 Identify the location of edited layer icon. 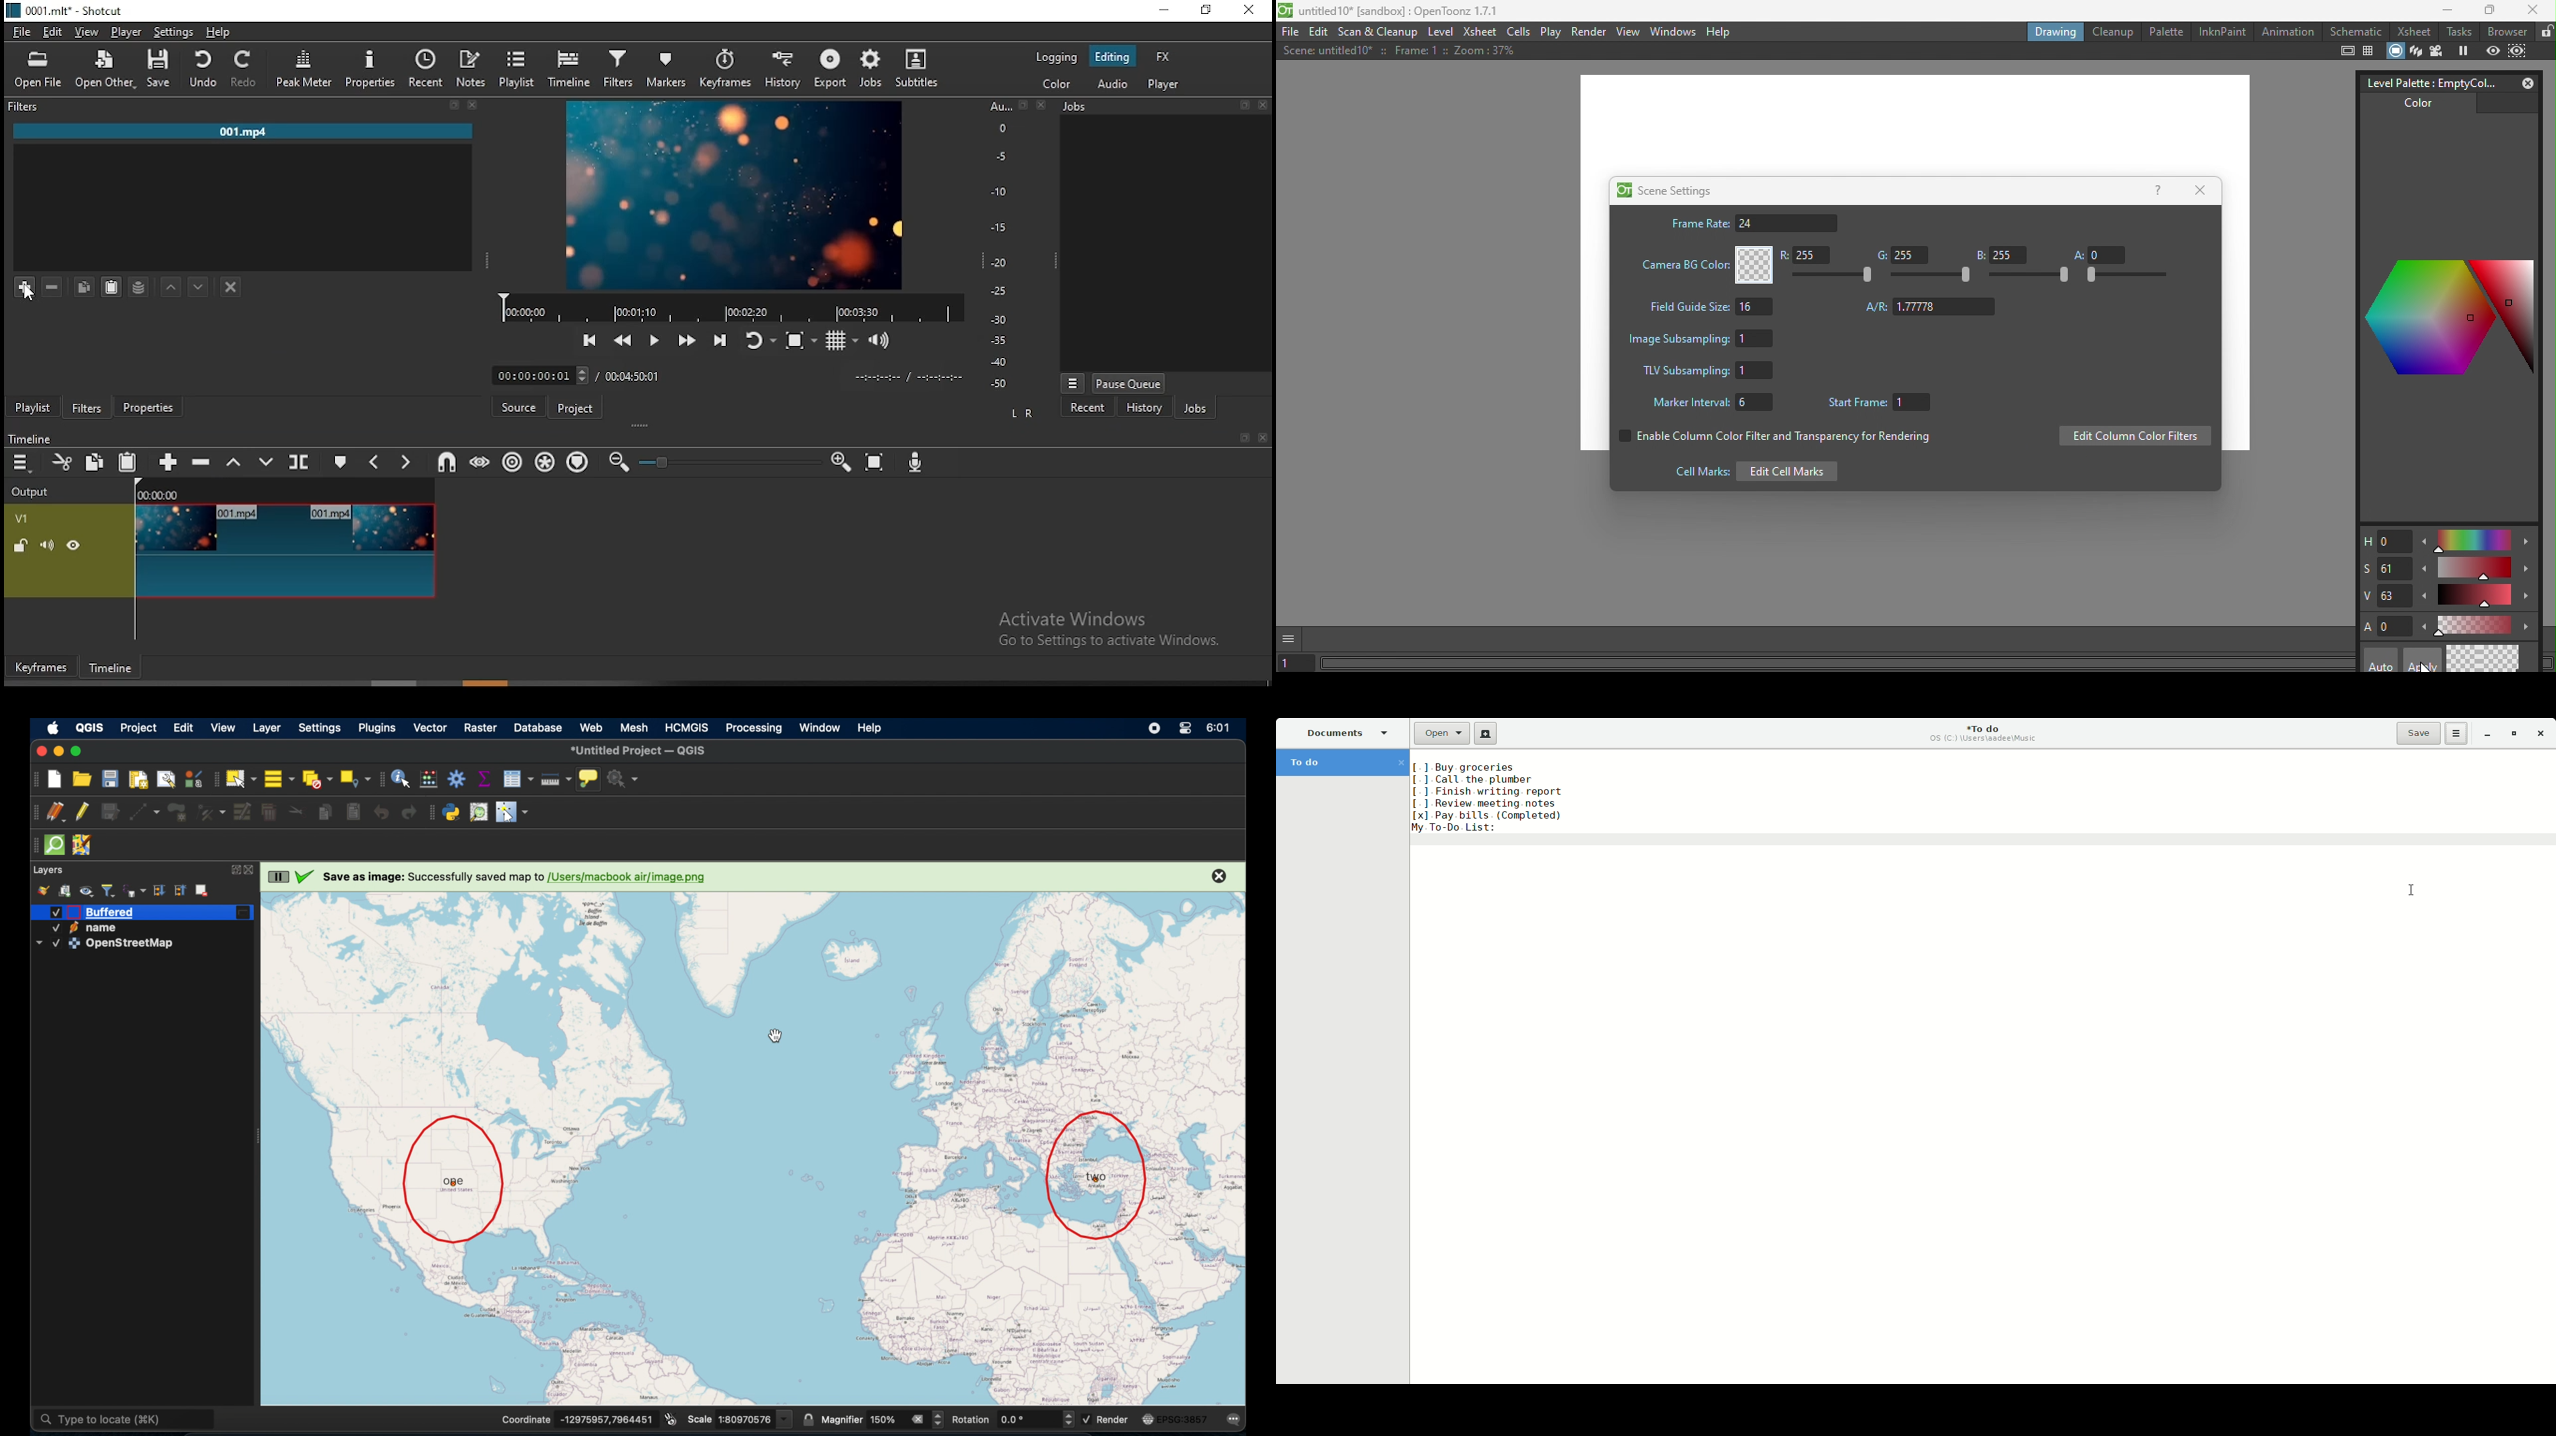
(245, 913).